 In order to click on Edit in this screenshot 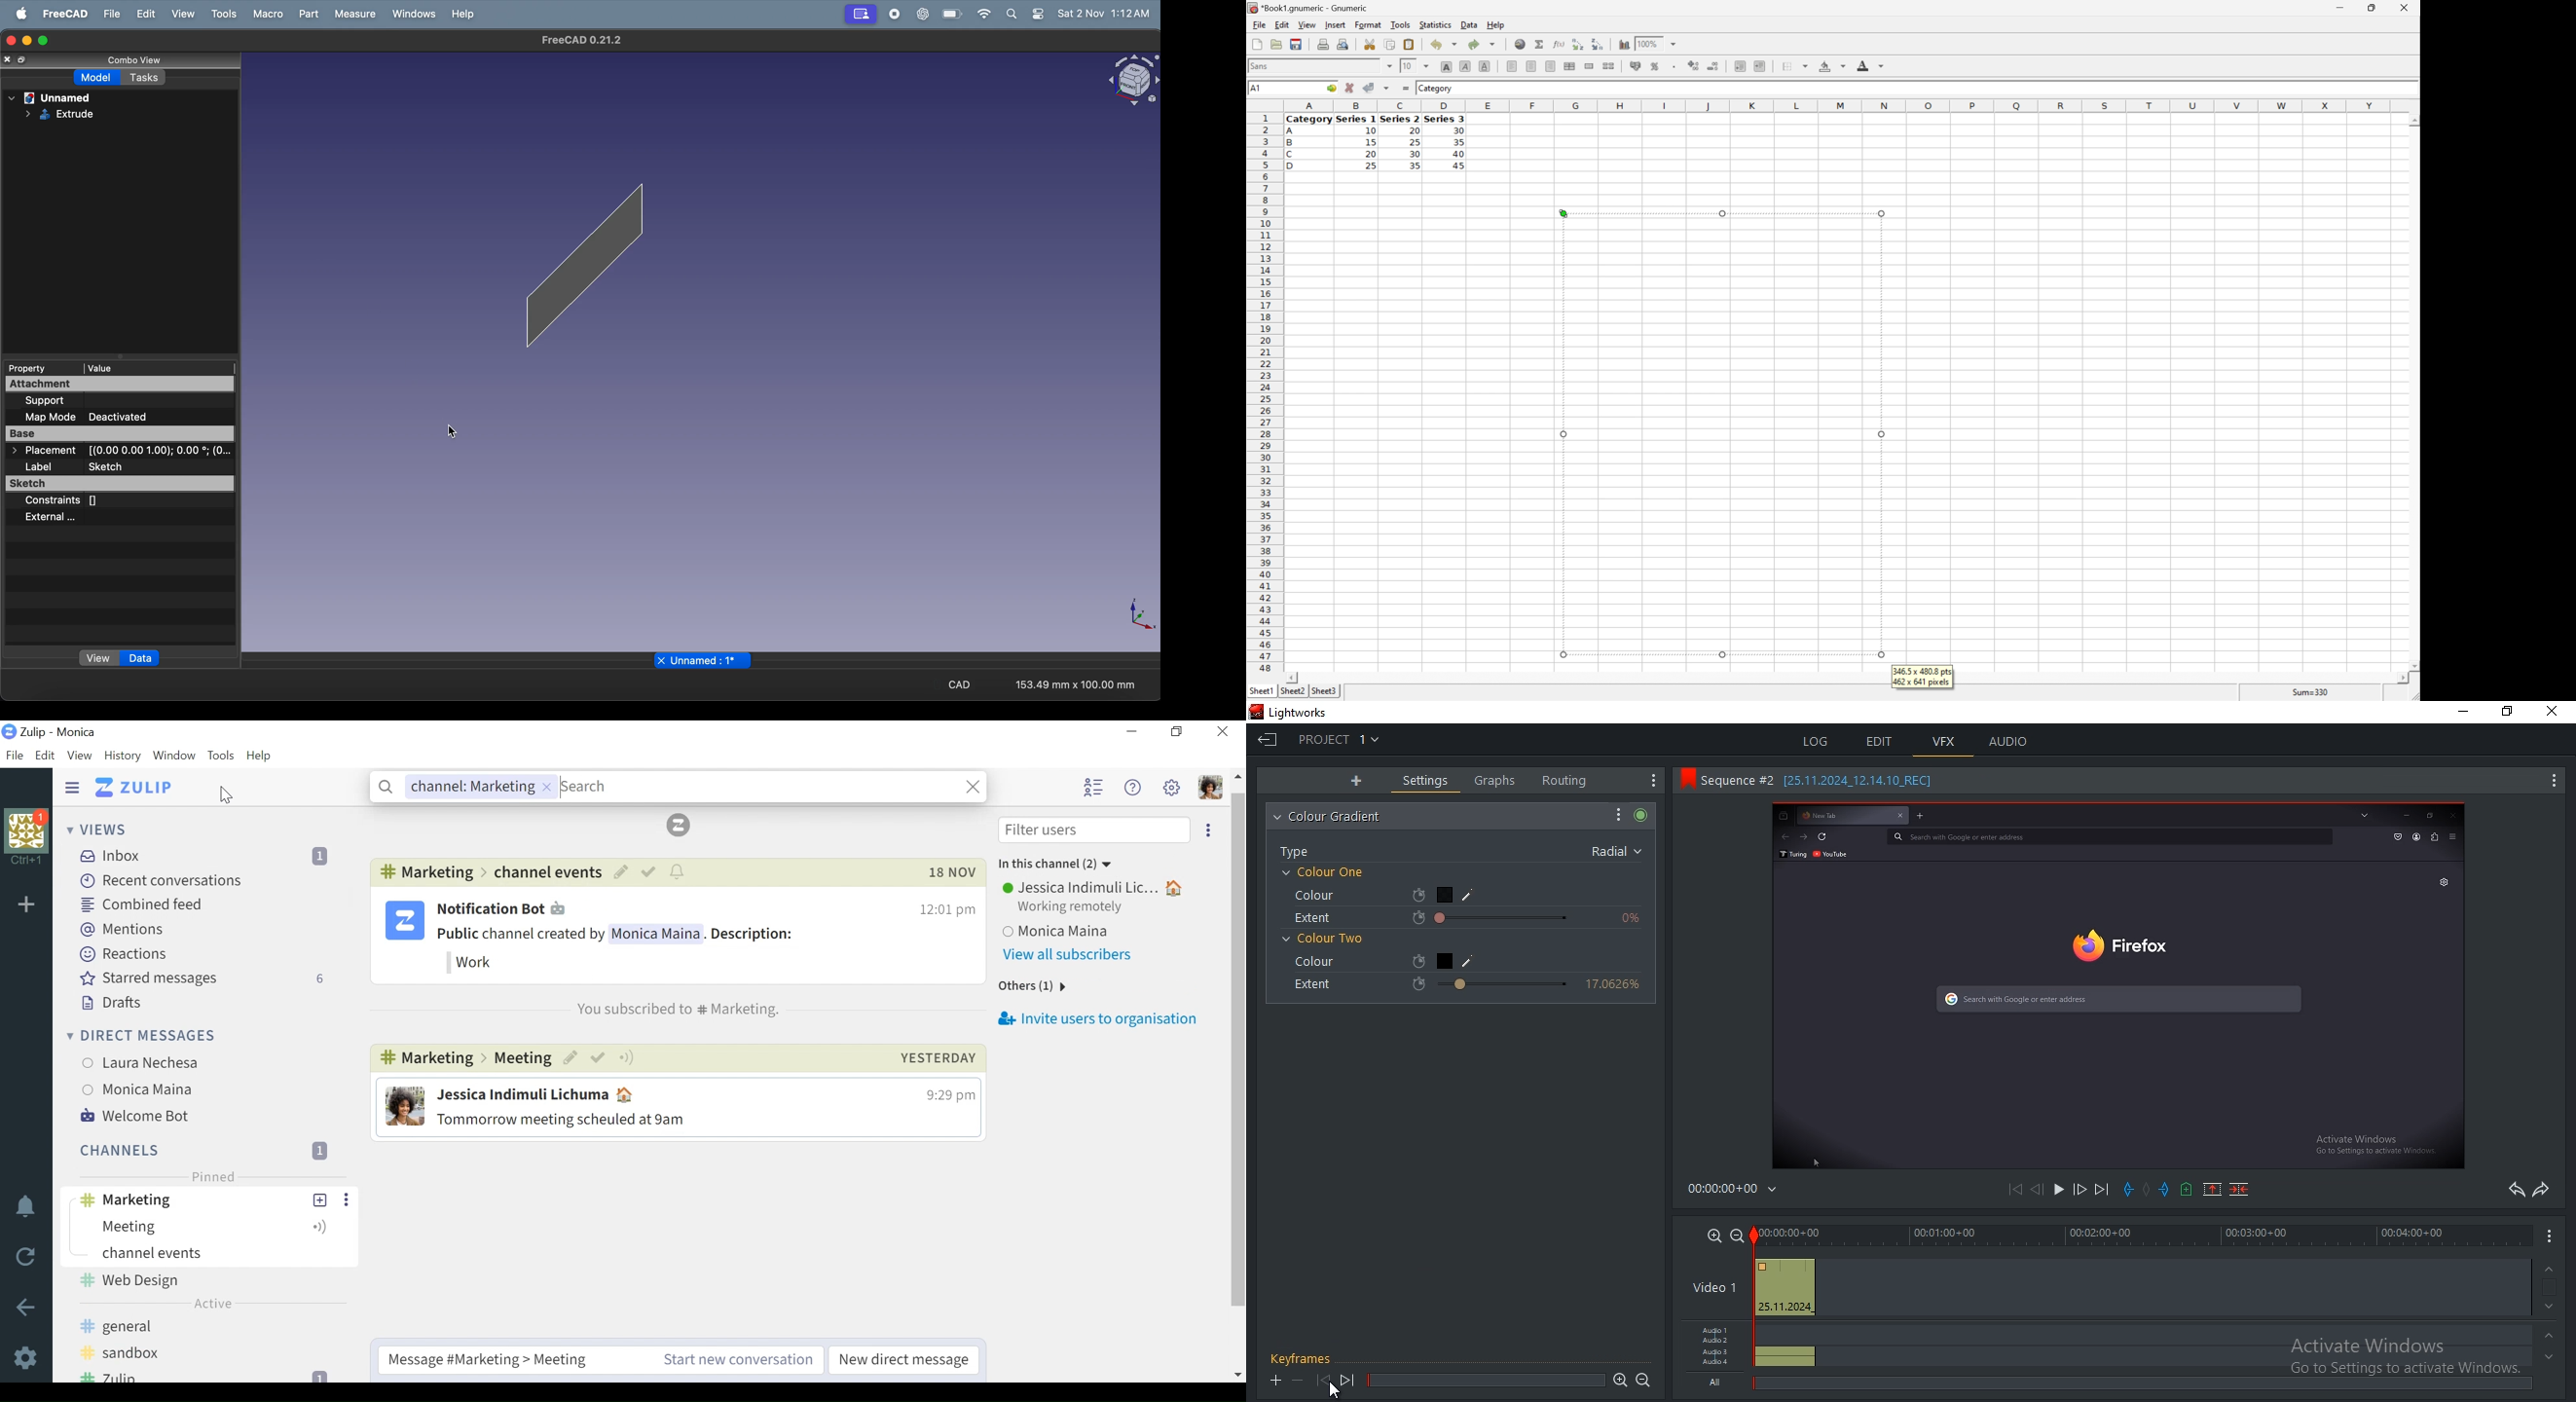, I will do `click(1282, 24)`.